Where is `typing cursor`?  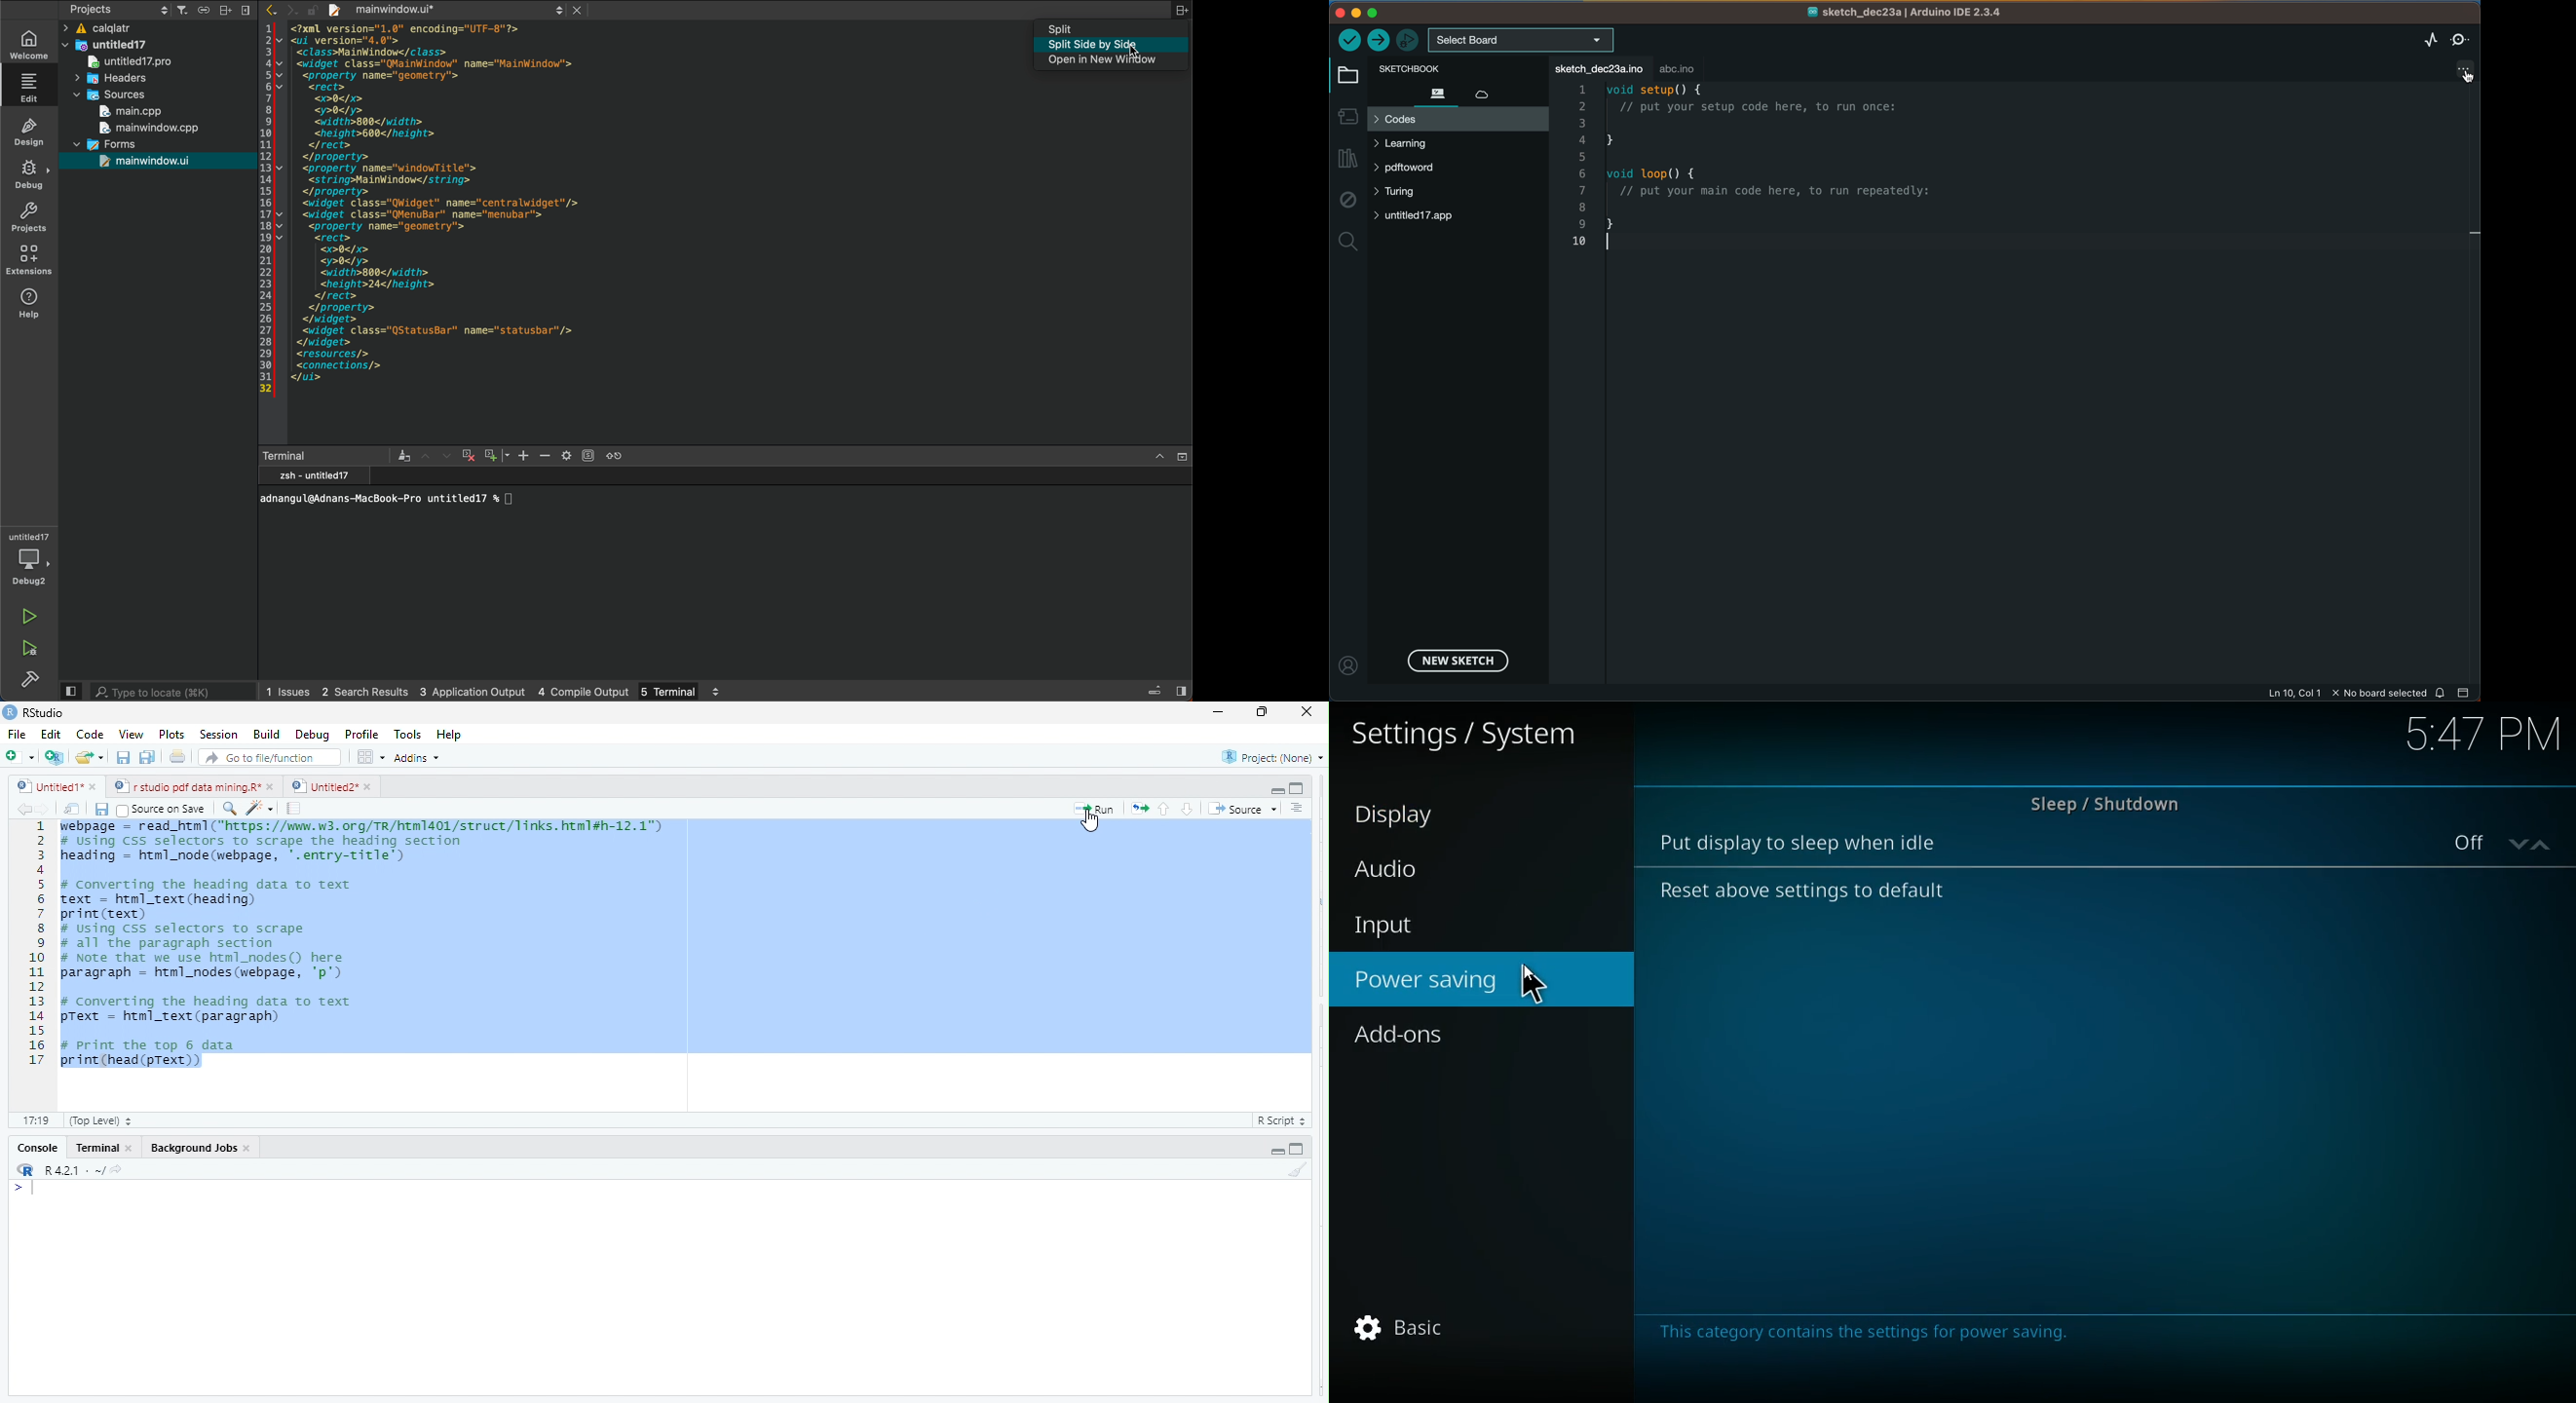 typing cursor is located at coordinates (28, 1190).